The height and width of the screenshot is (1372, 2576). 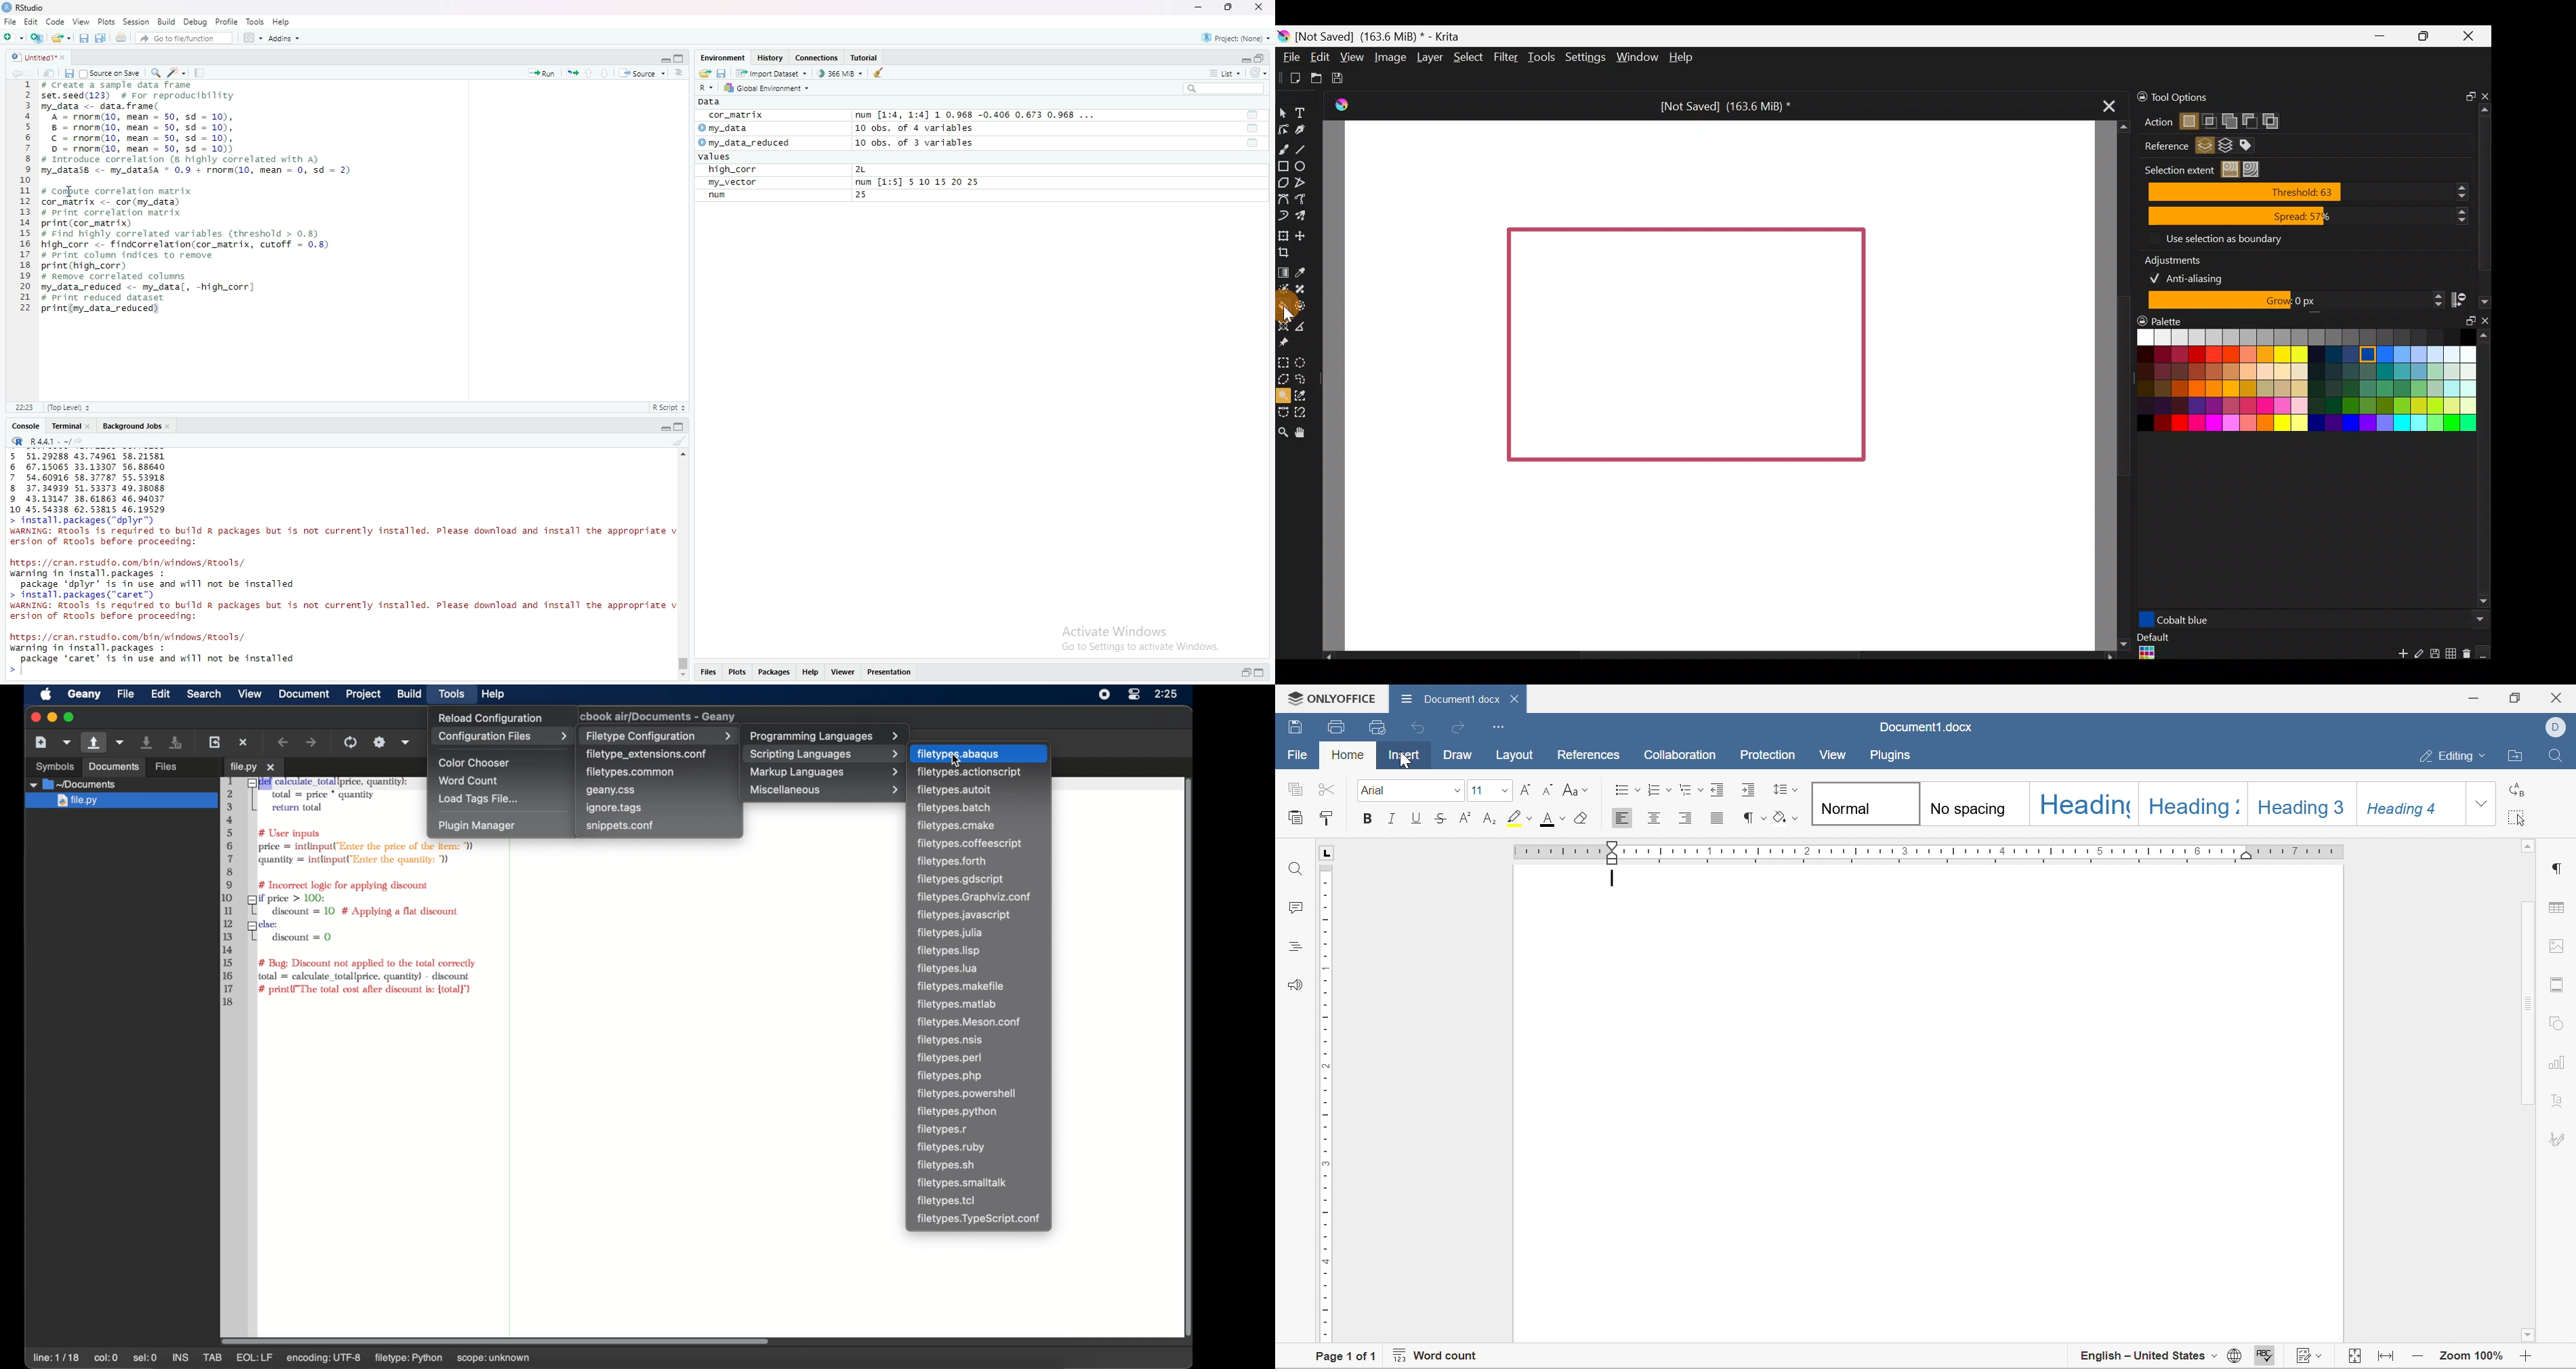 What do you see at coordinates (227, 21) in the screenshot?
I see `Profile` at bounding box center [227, 21].